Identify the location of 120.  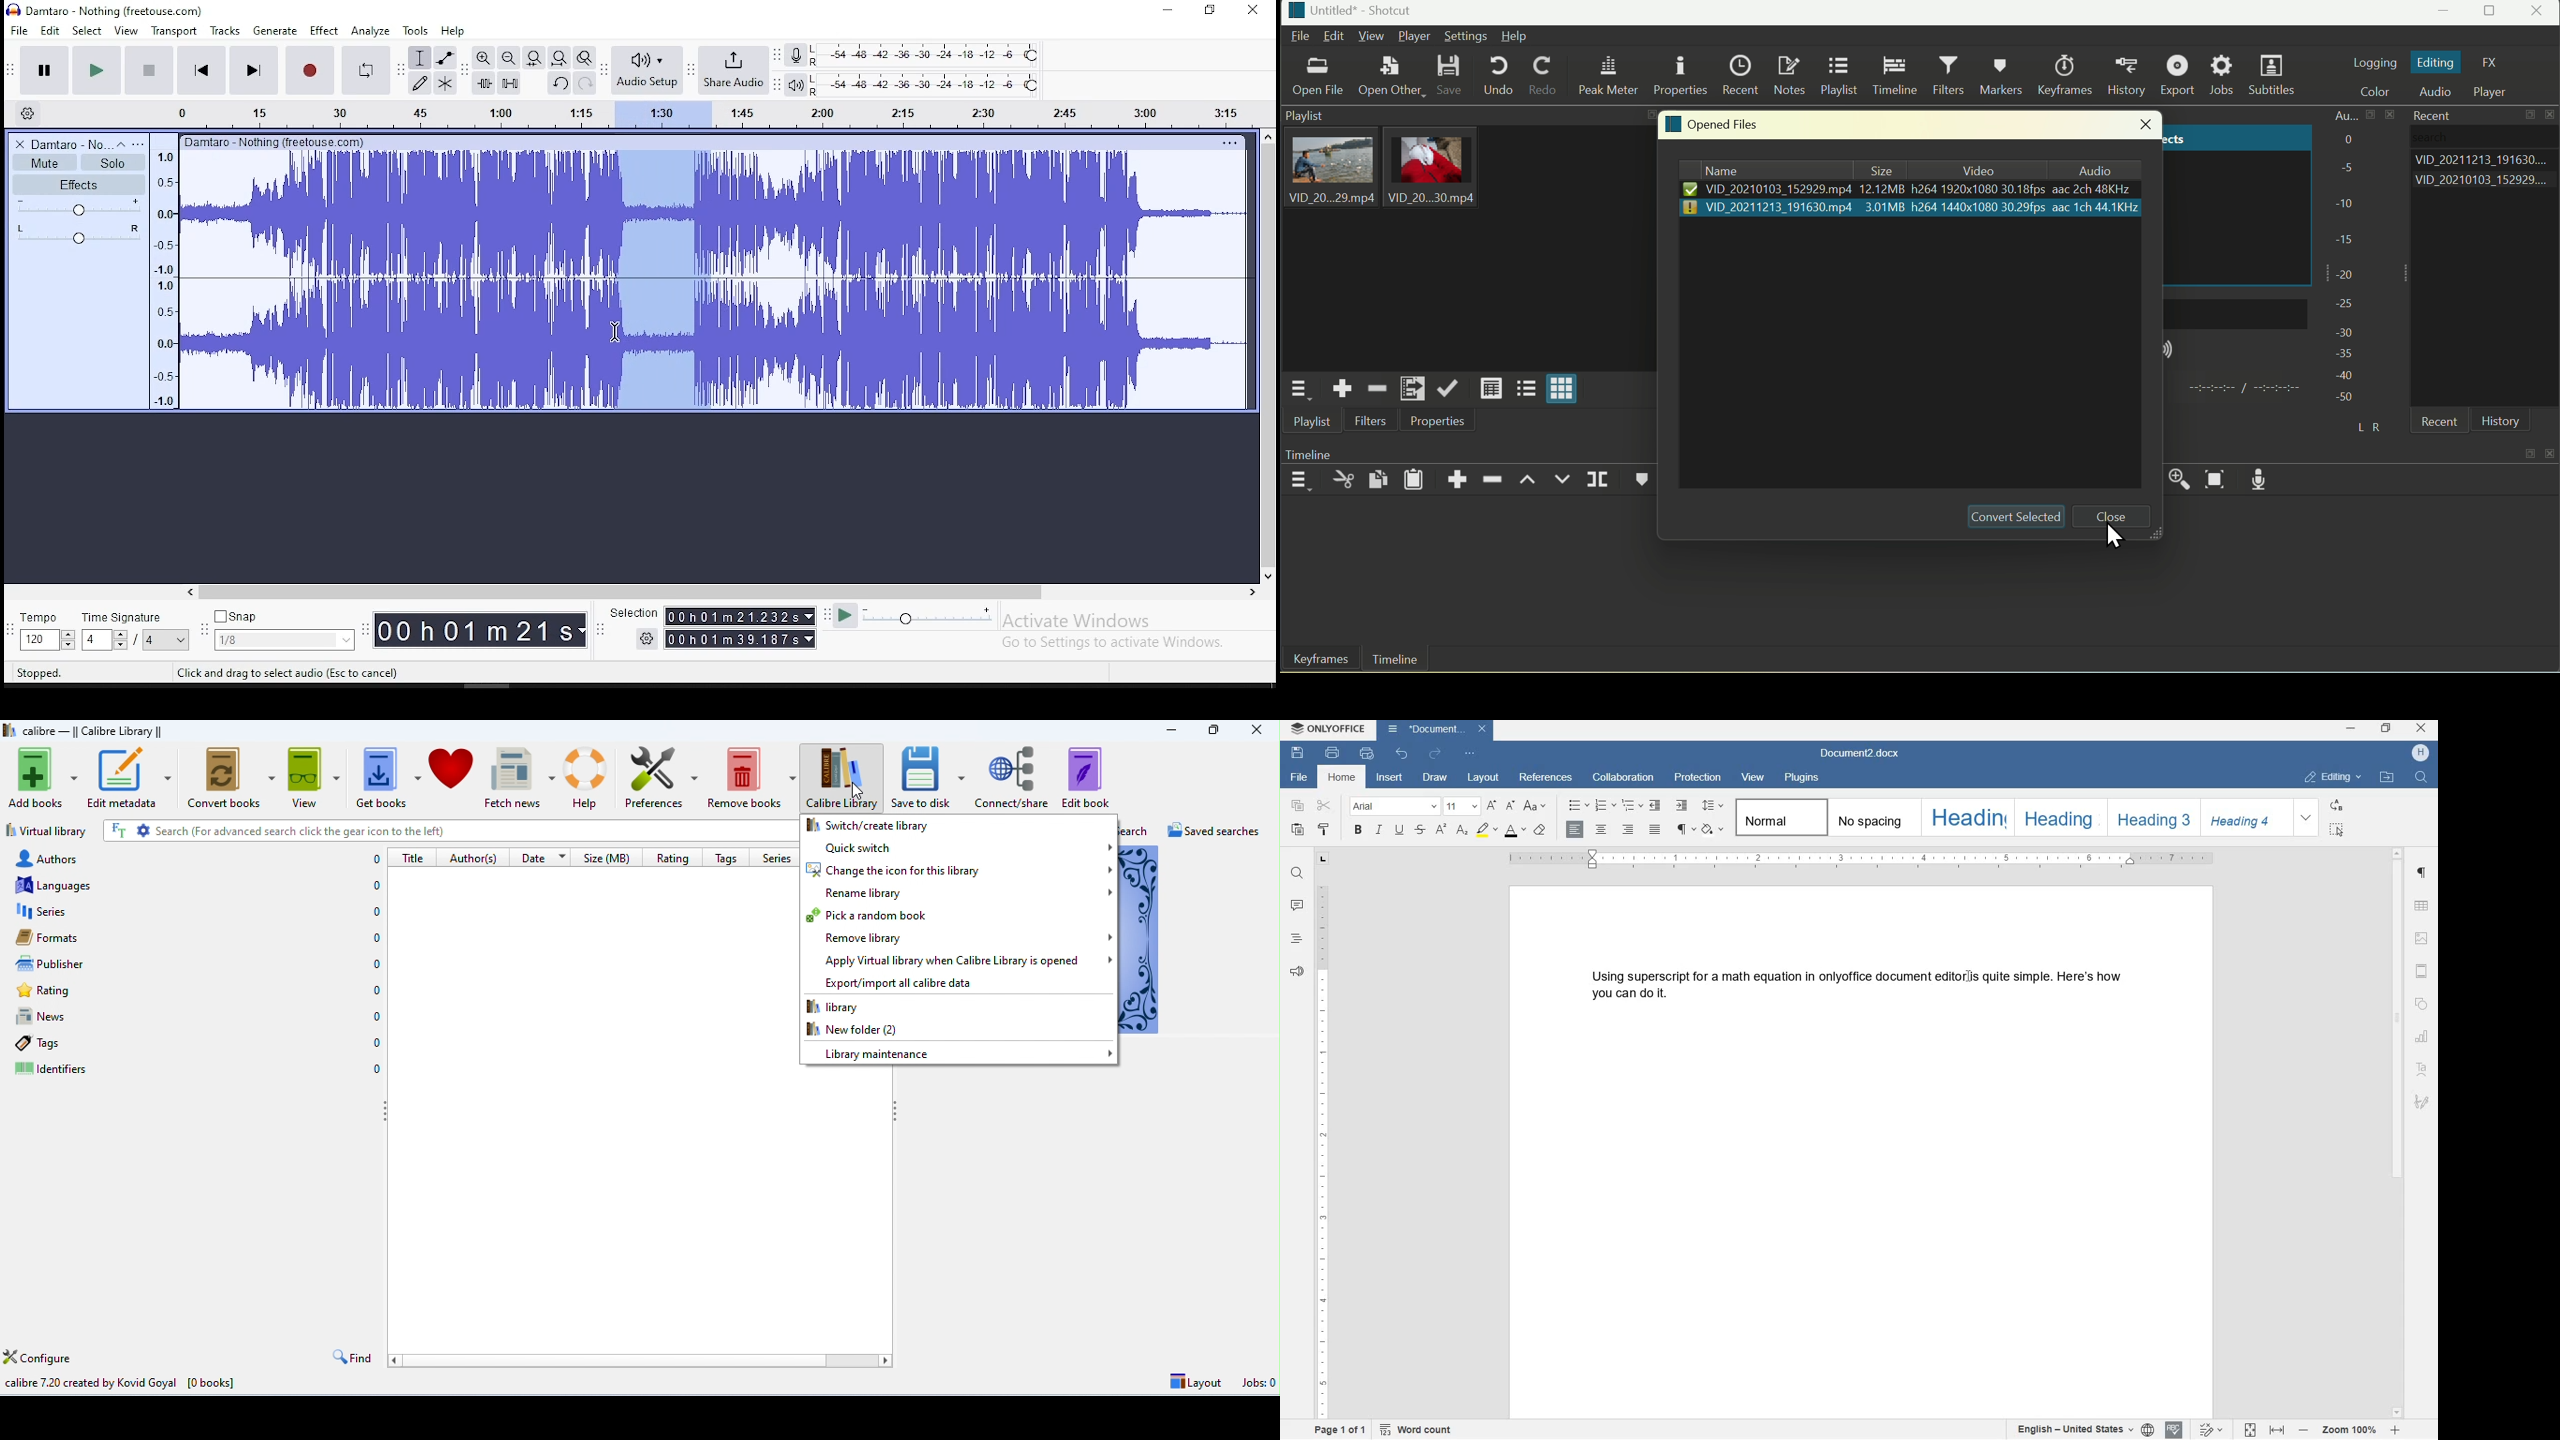
(38, 641).